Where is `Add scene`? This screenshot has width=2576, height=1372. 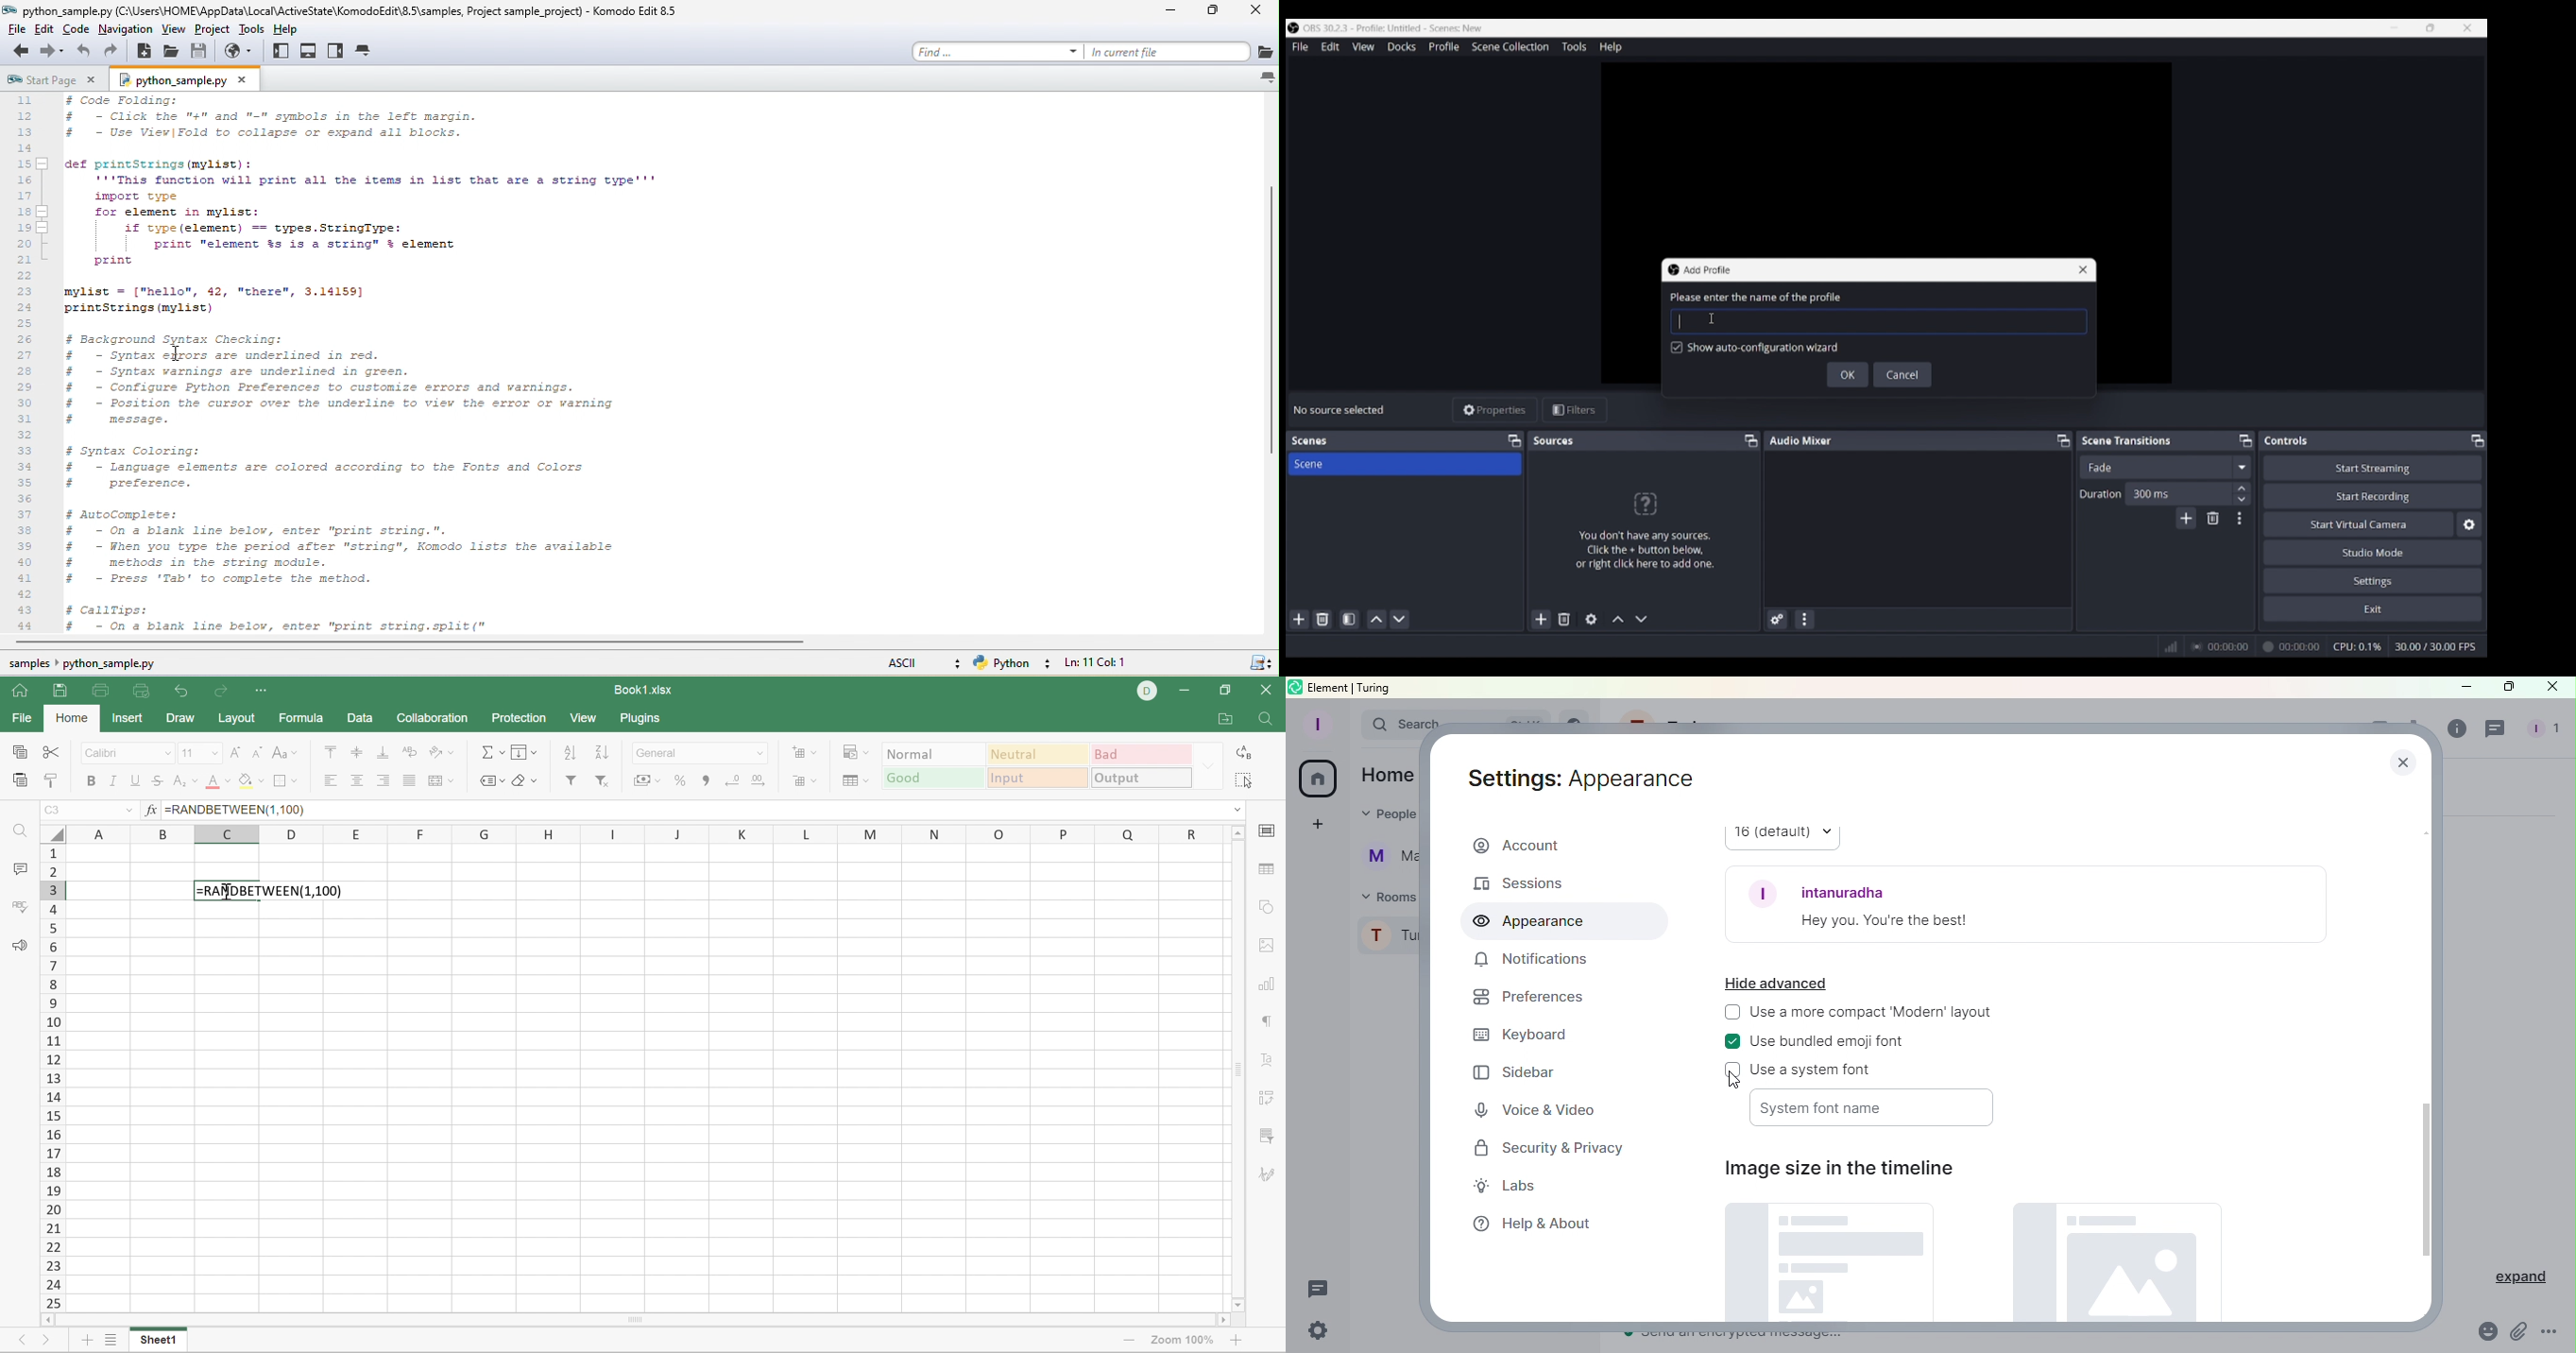 Add scene is located at coordinates (1299, 619).